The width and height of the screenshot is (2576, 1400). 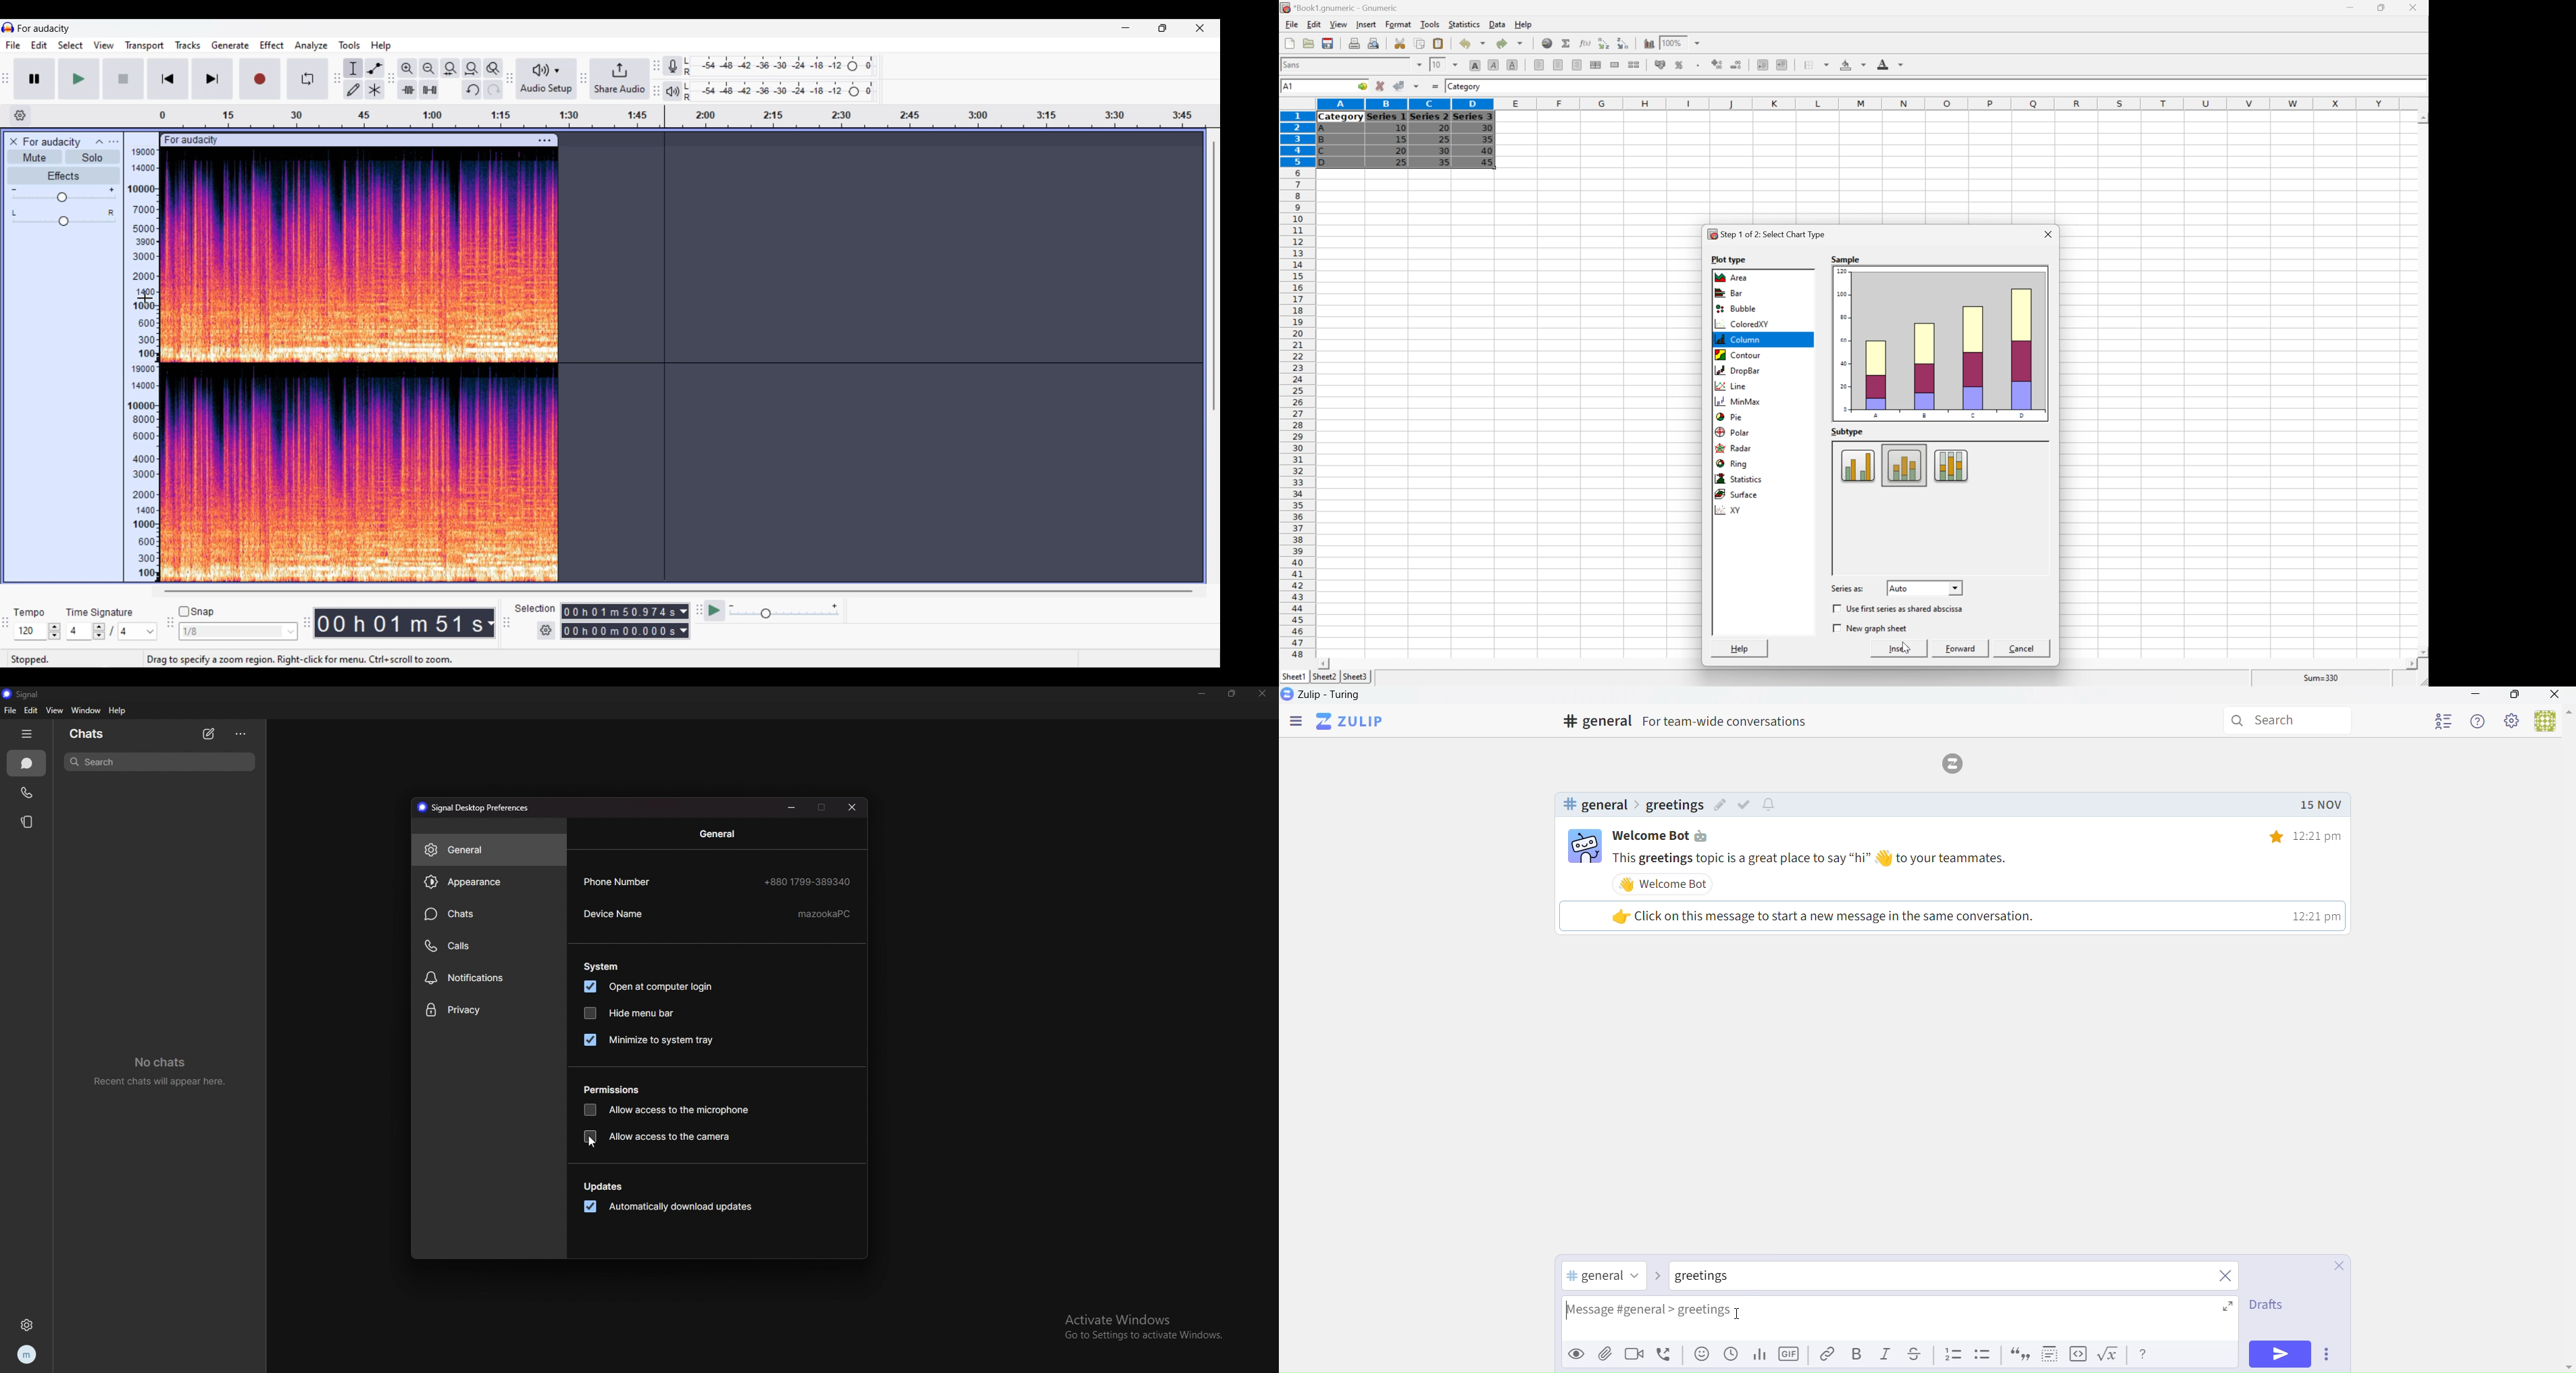 I want to click on file, so click(x=9, y=710).